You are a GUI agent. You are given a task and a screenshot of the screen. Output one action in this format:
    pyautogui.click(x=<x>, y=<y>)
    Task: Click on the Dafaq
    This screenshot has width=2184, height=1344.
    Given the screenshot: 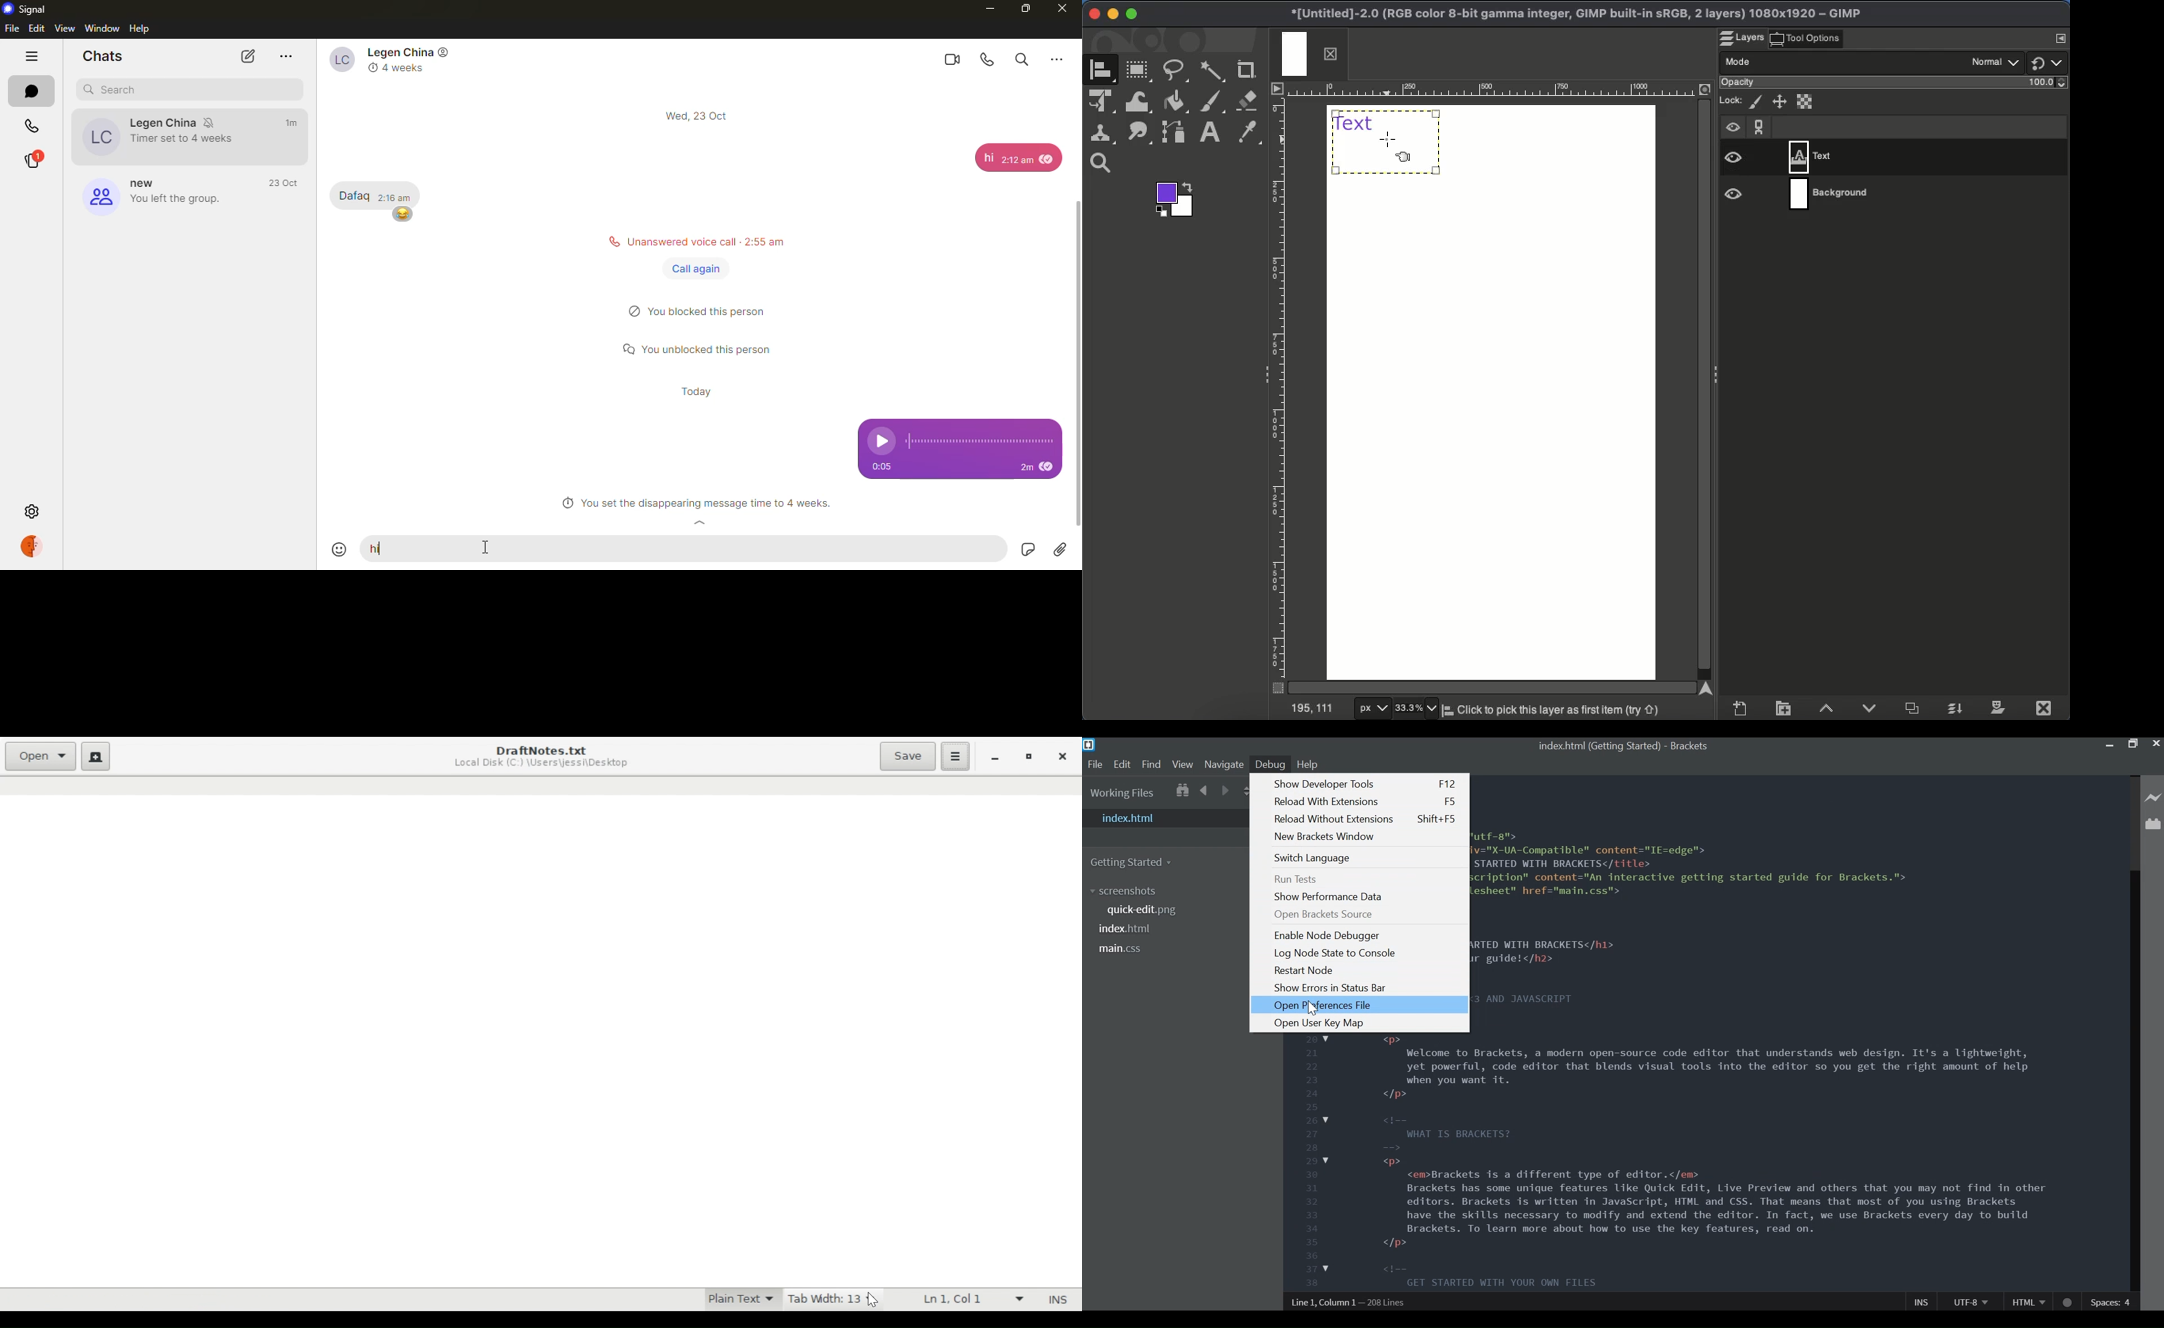 What is the action you would take?
    pyautogui.click(x=353, y=196)
    